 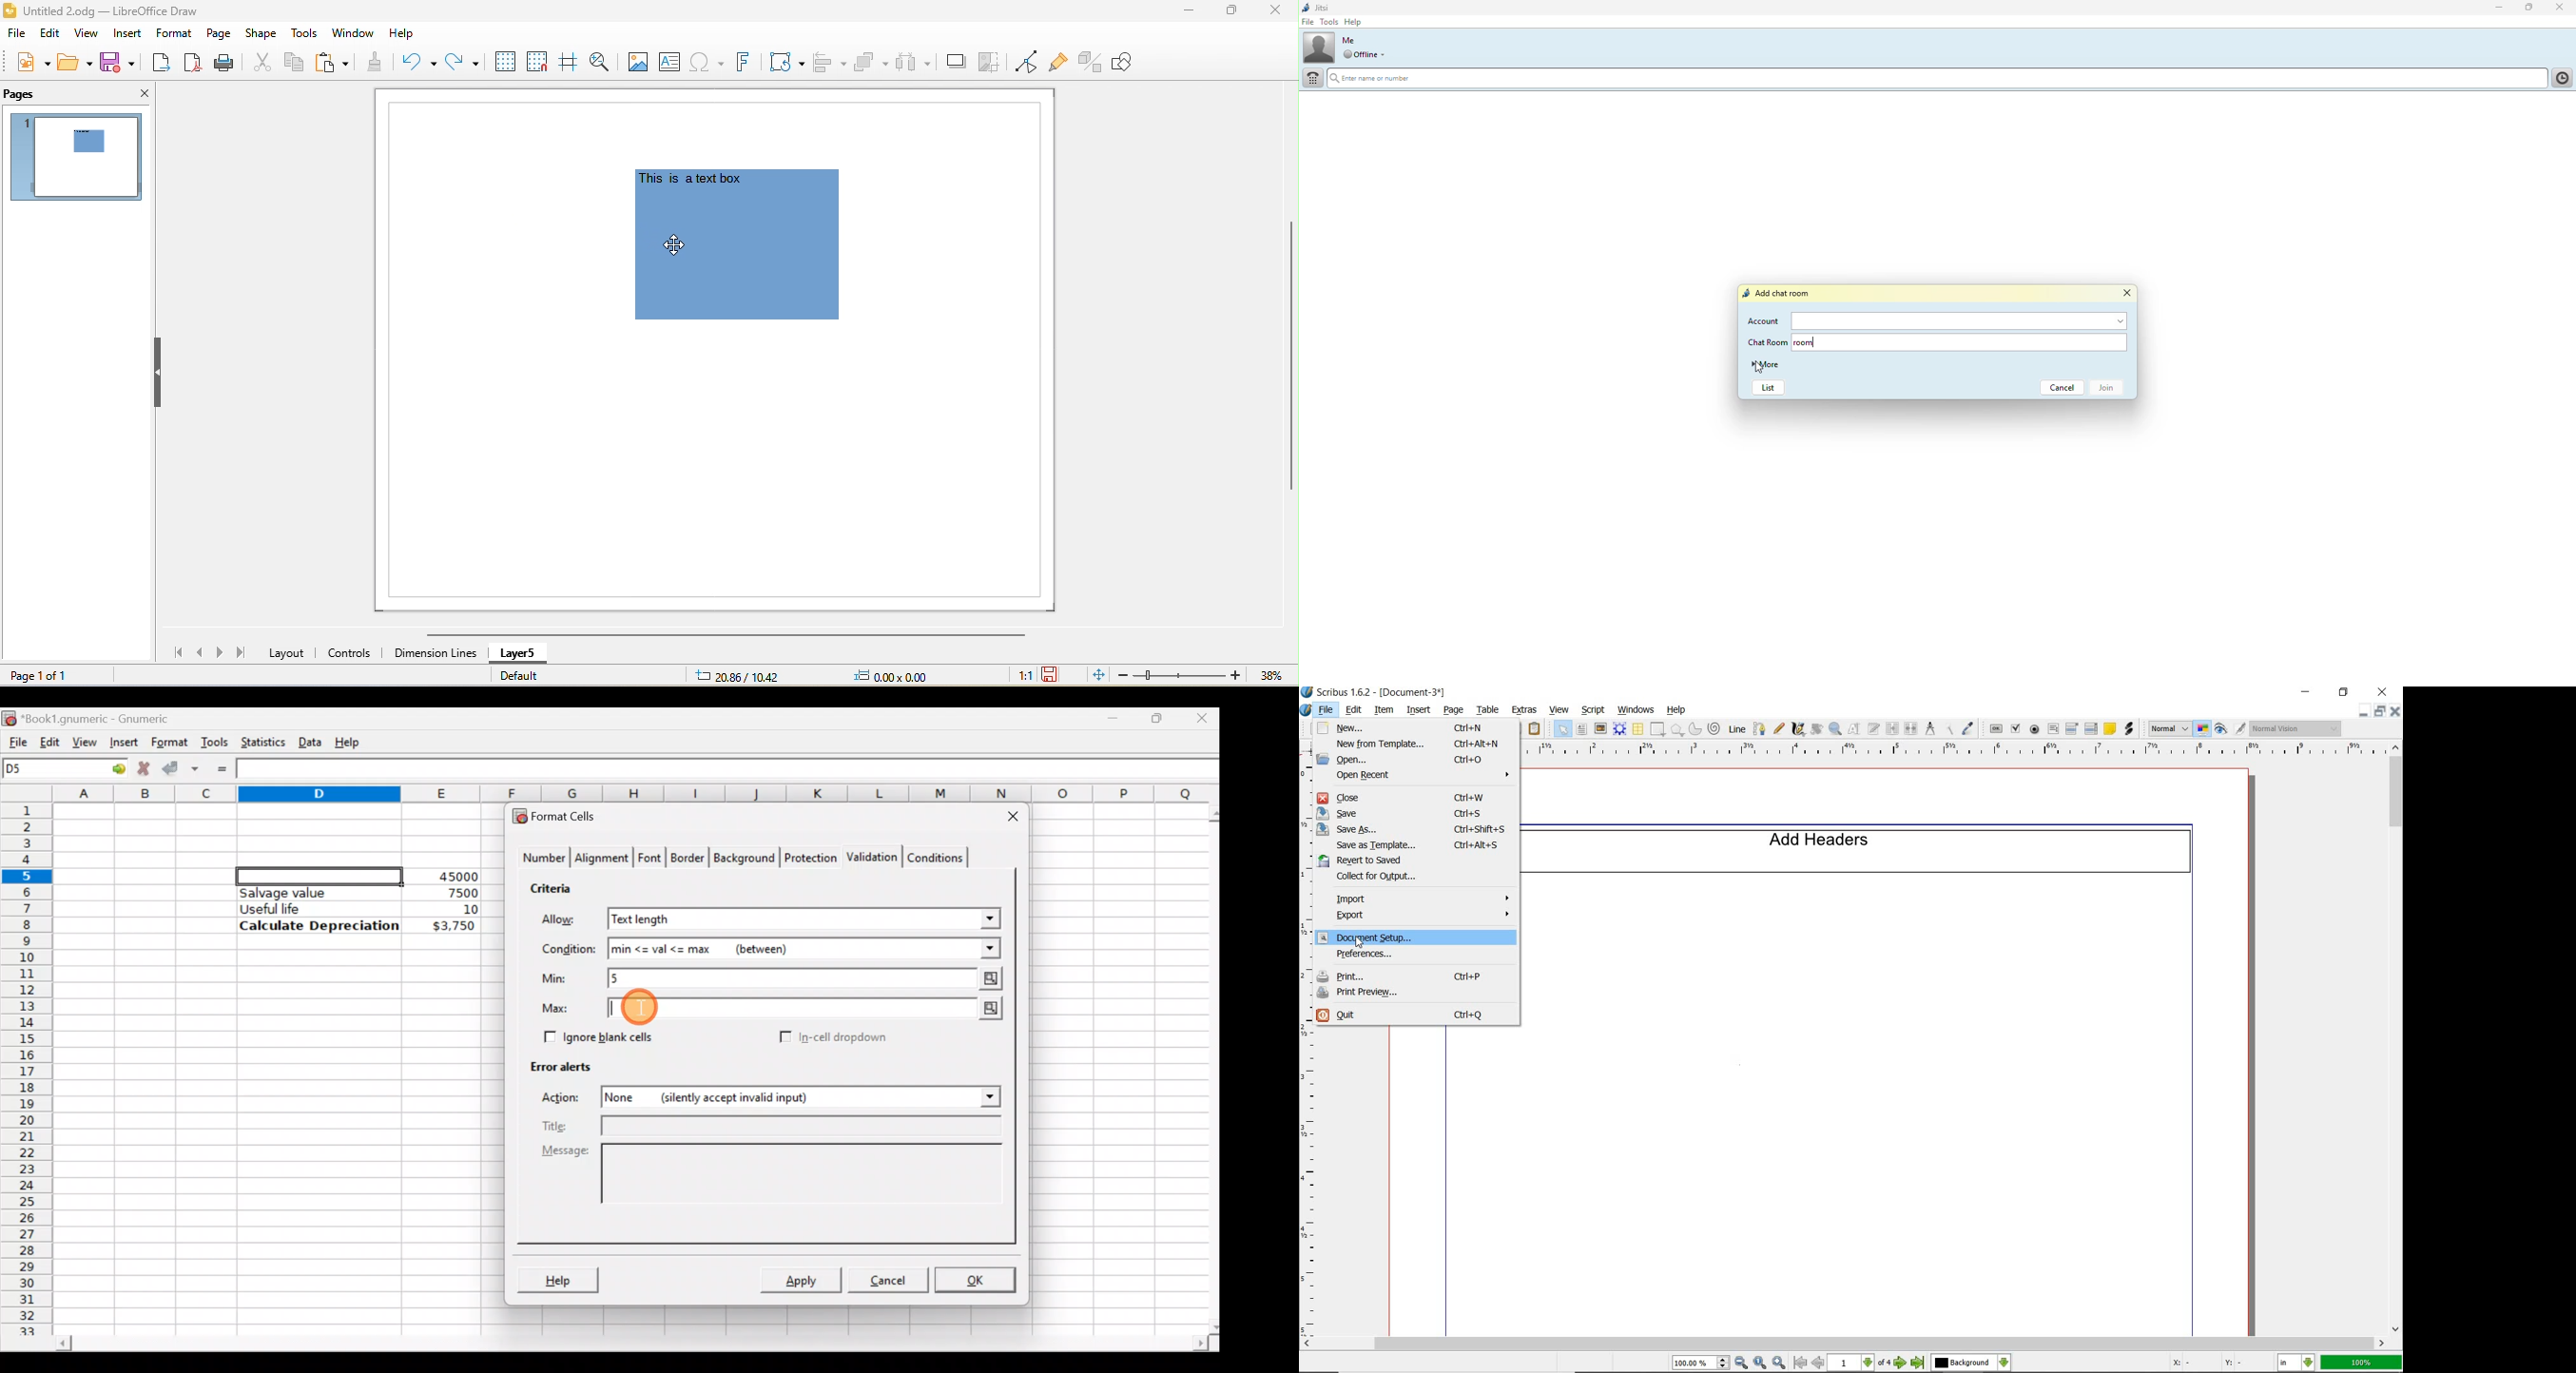 What do you see at coordinates (244, 655) in the screenshot?
I see `last page` at bounding box center [244, 655].